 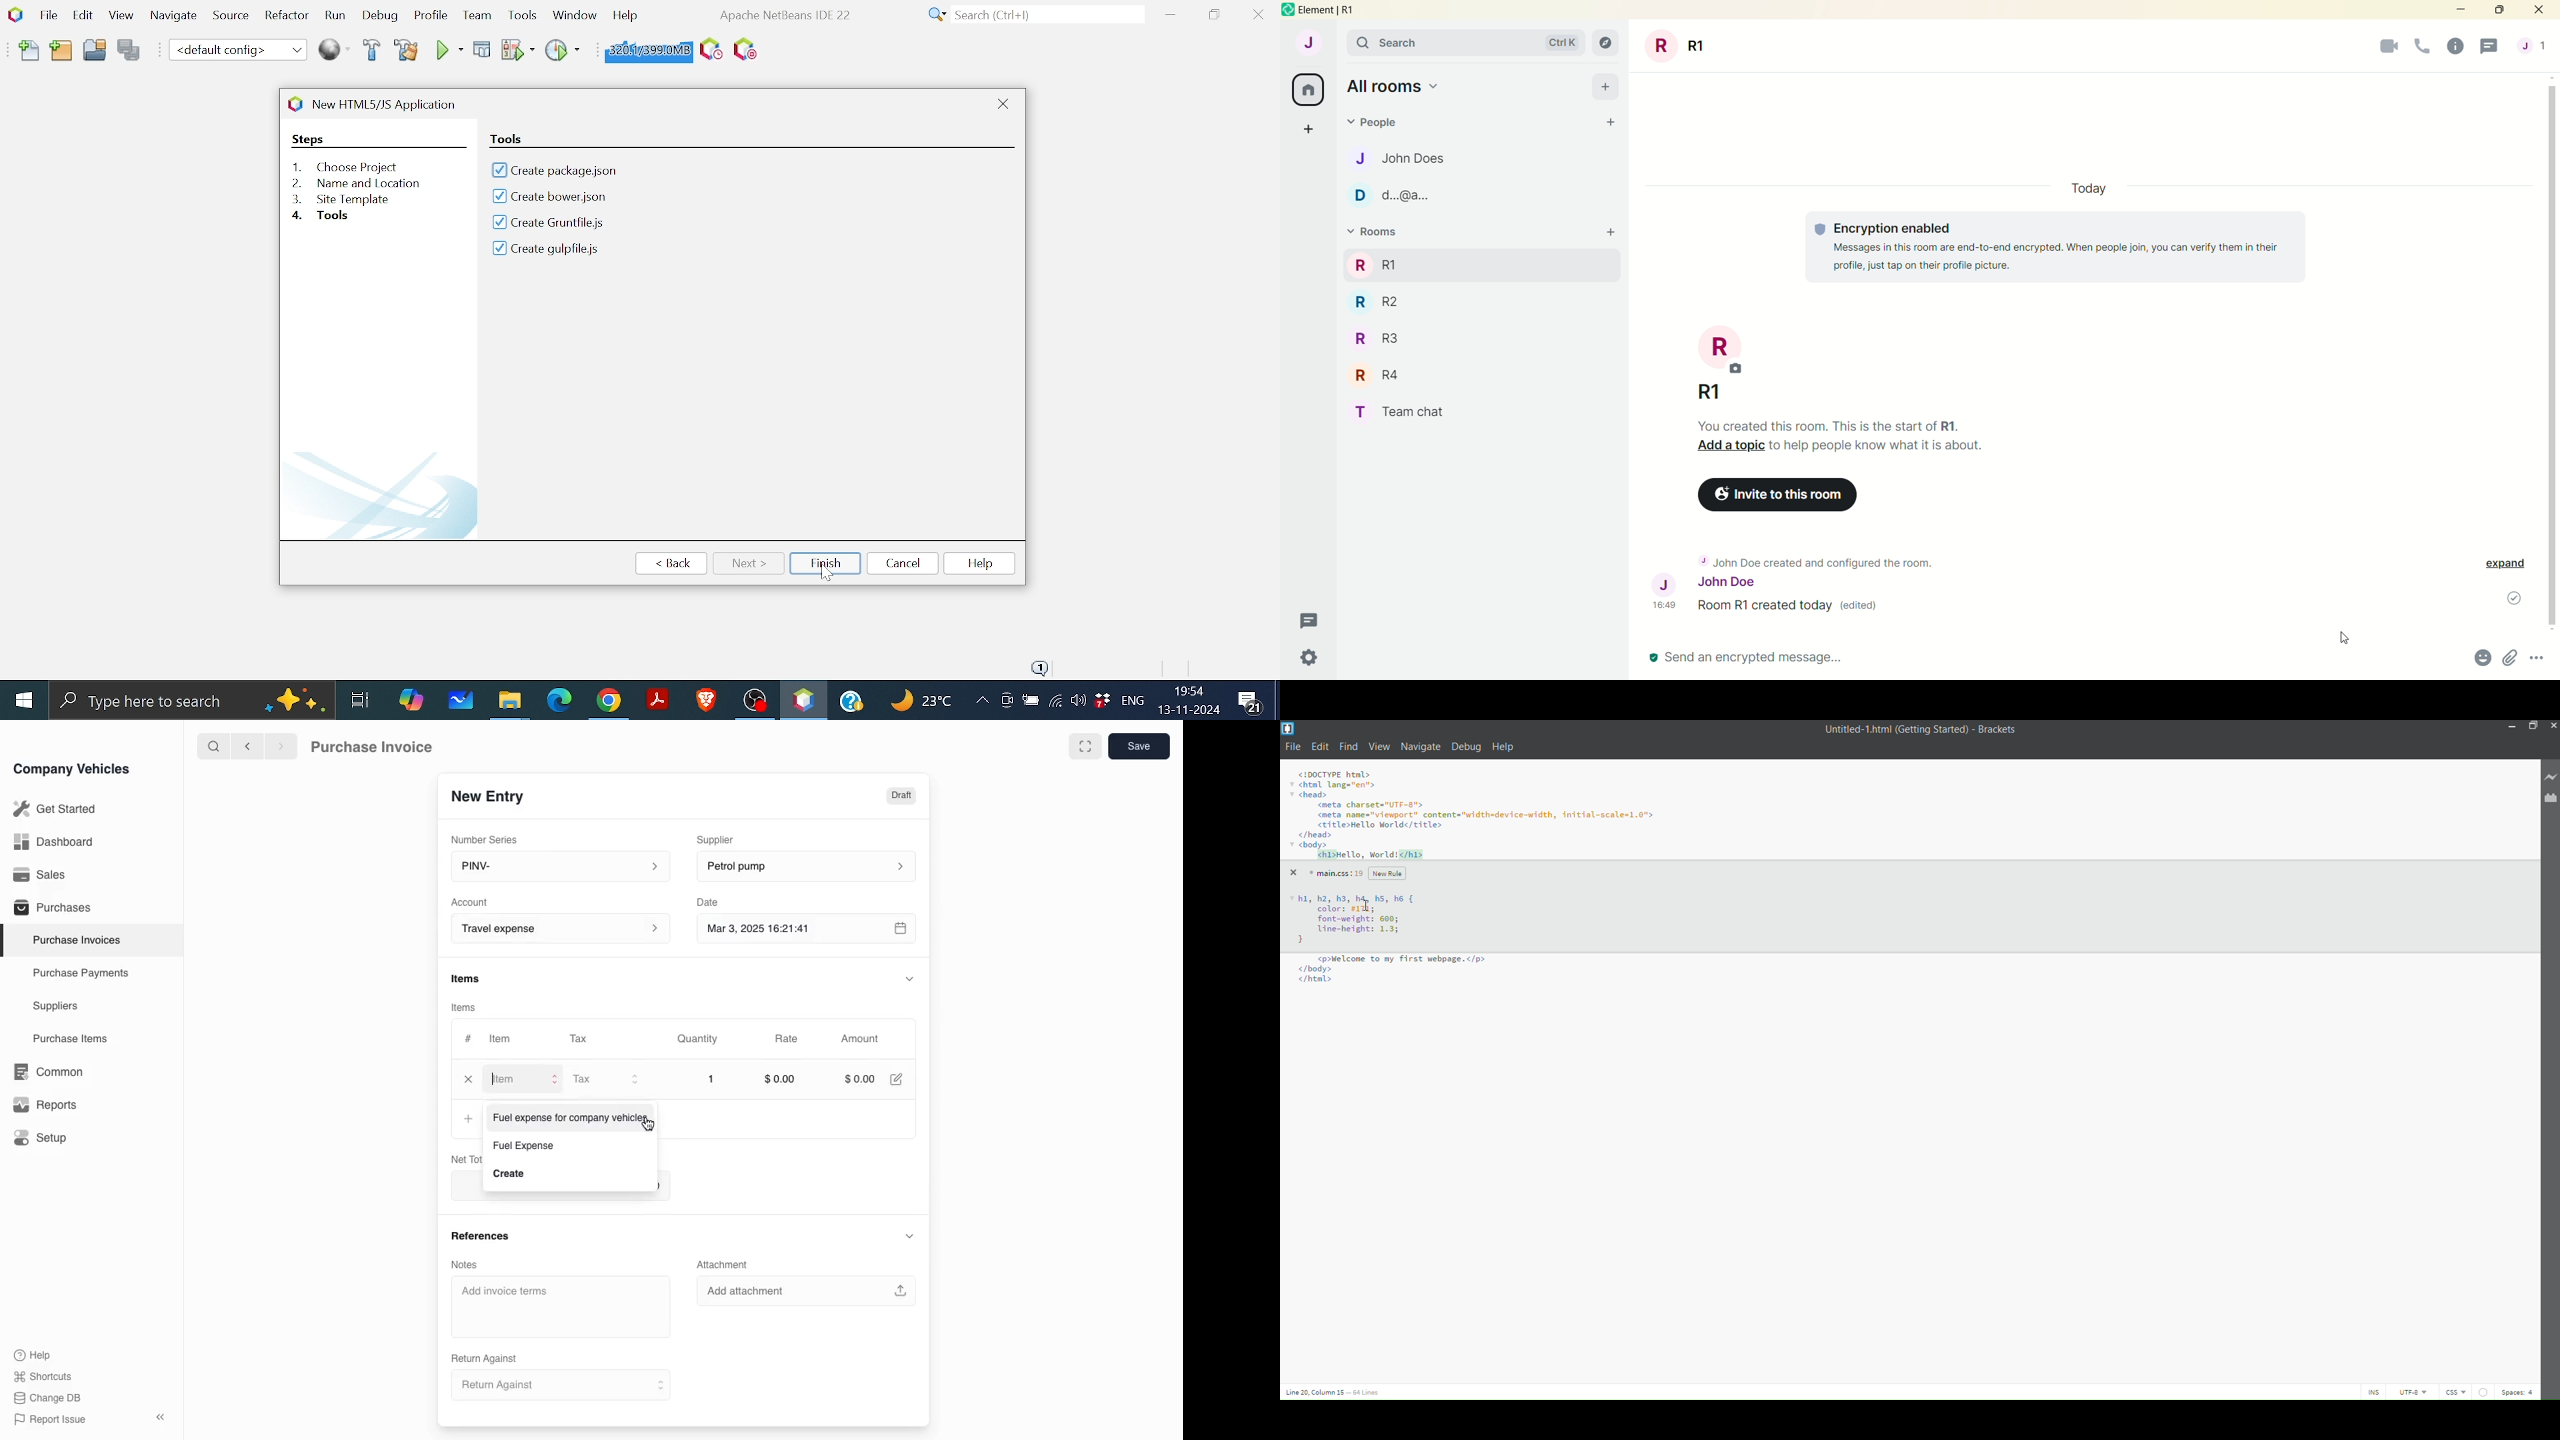 I want to click on close, so click(x=468, y=1081).